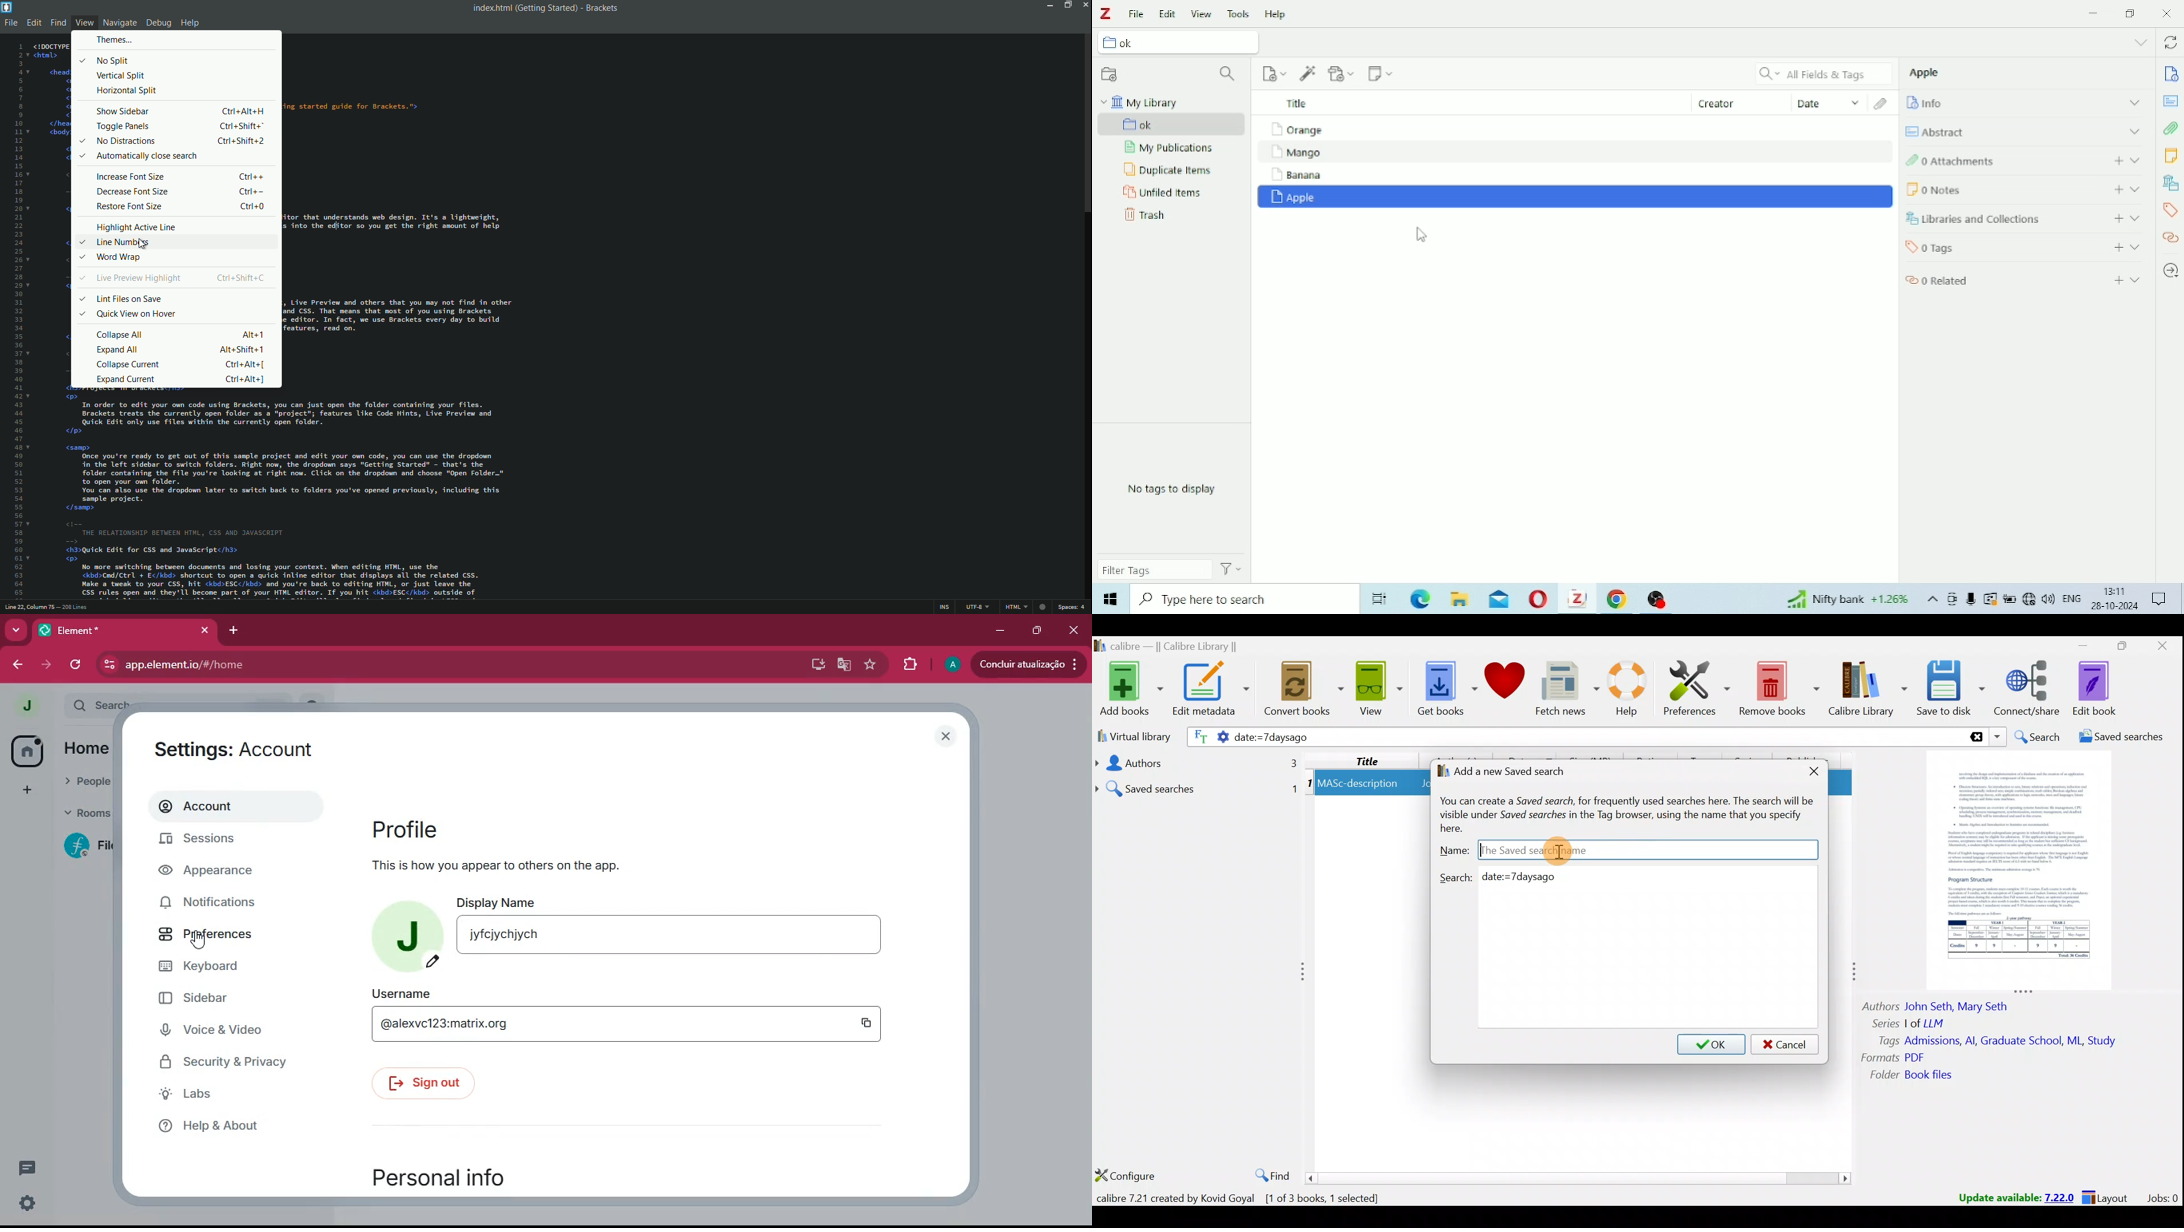 The height and width of the screenshot is (1232, 2184). What do you see at coordinates (183, 349) in the screenshot?
I see `Expand All Alt+Shift+1` at bounding box center [183, 349].